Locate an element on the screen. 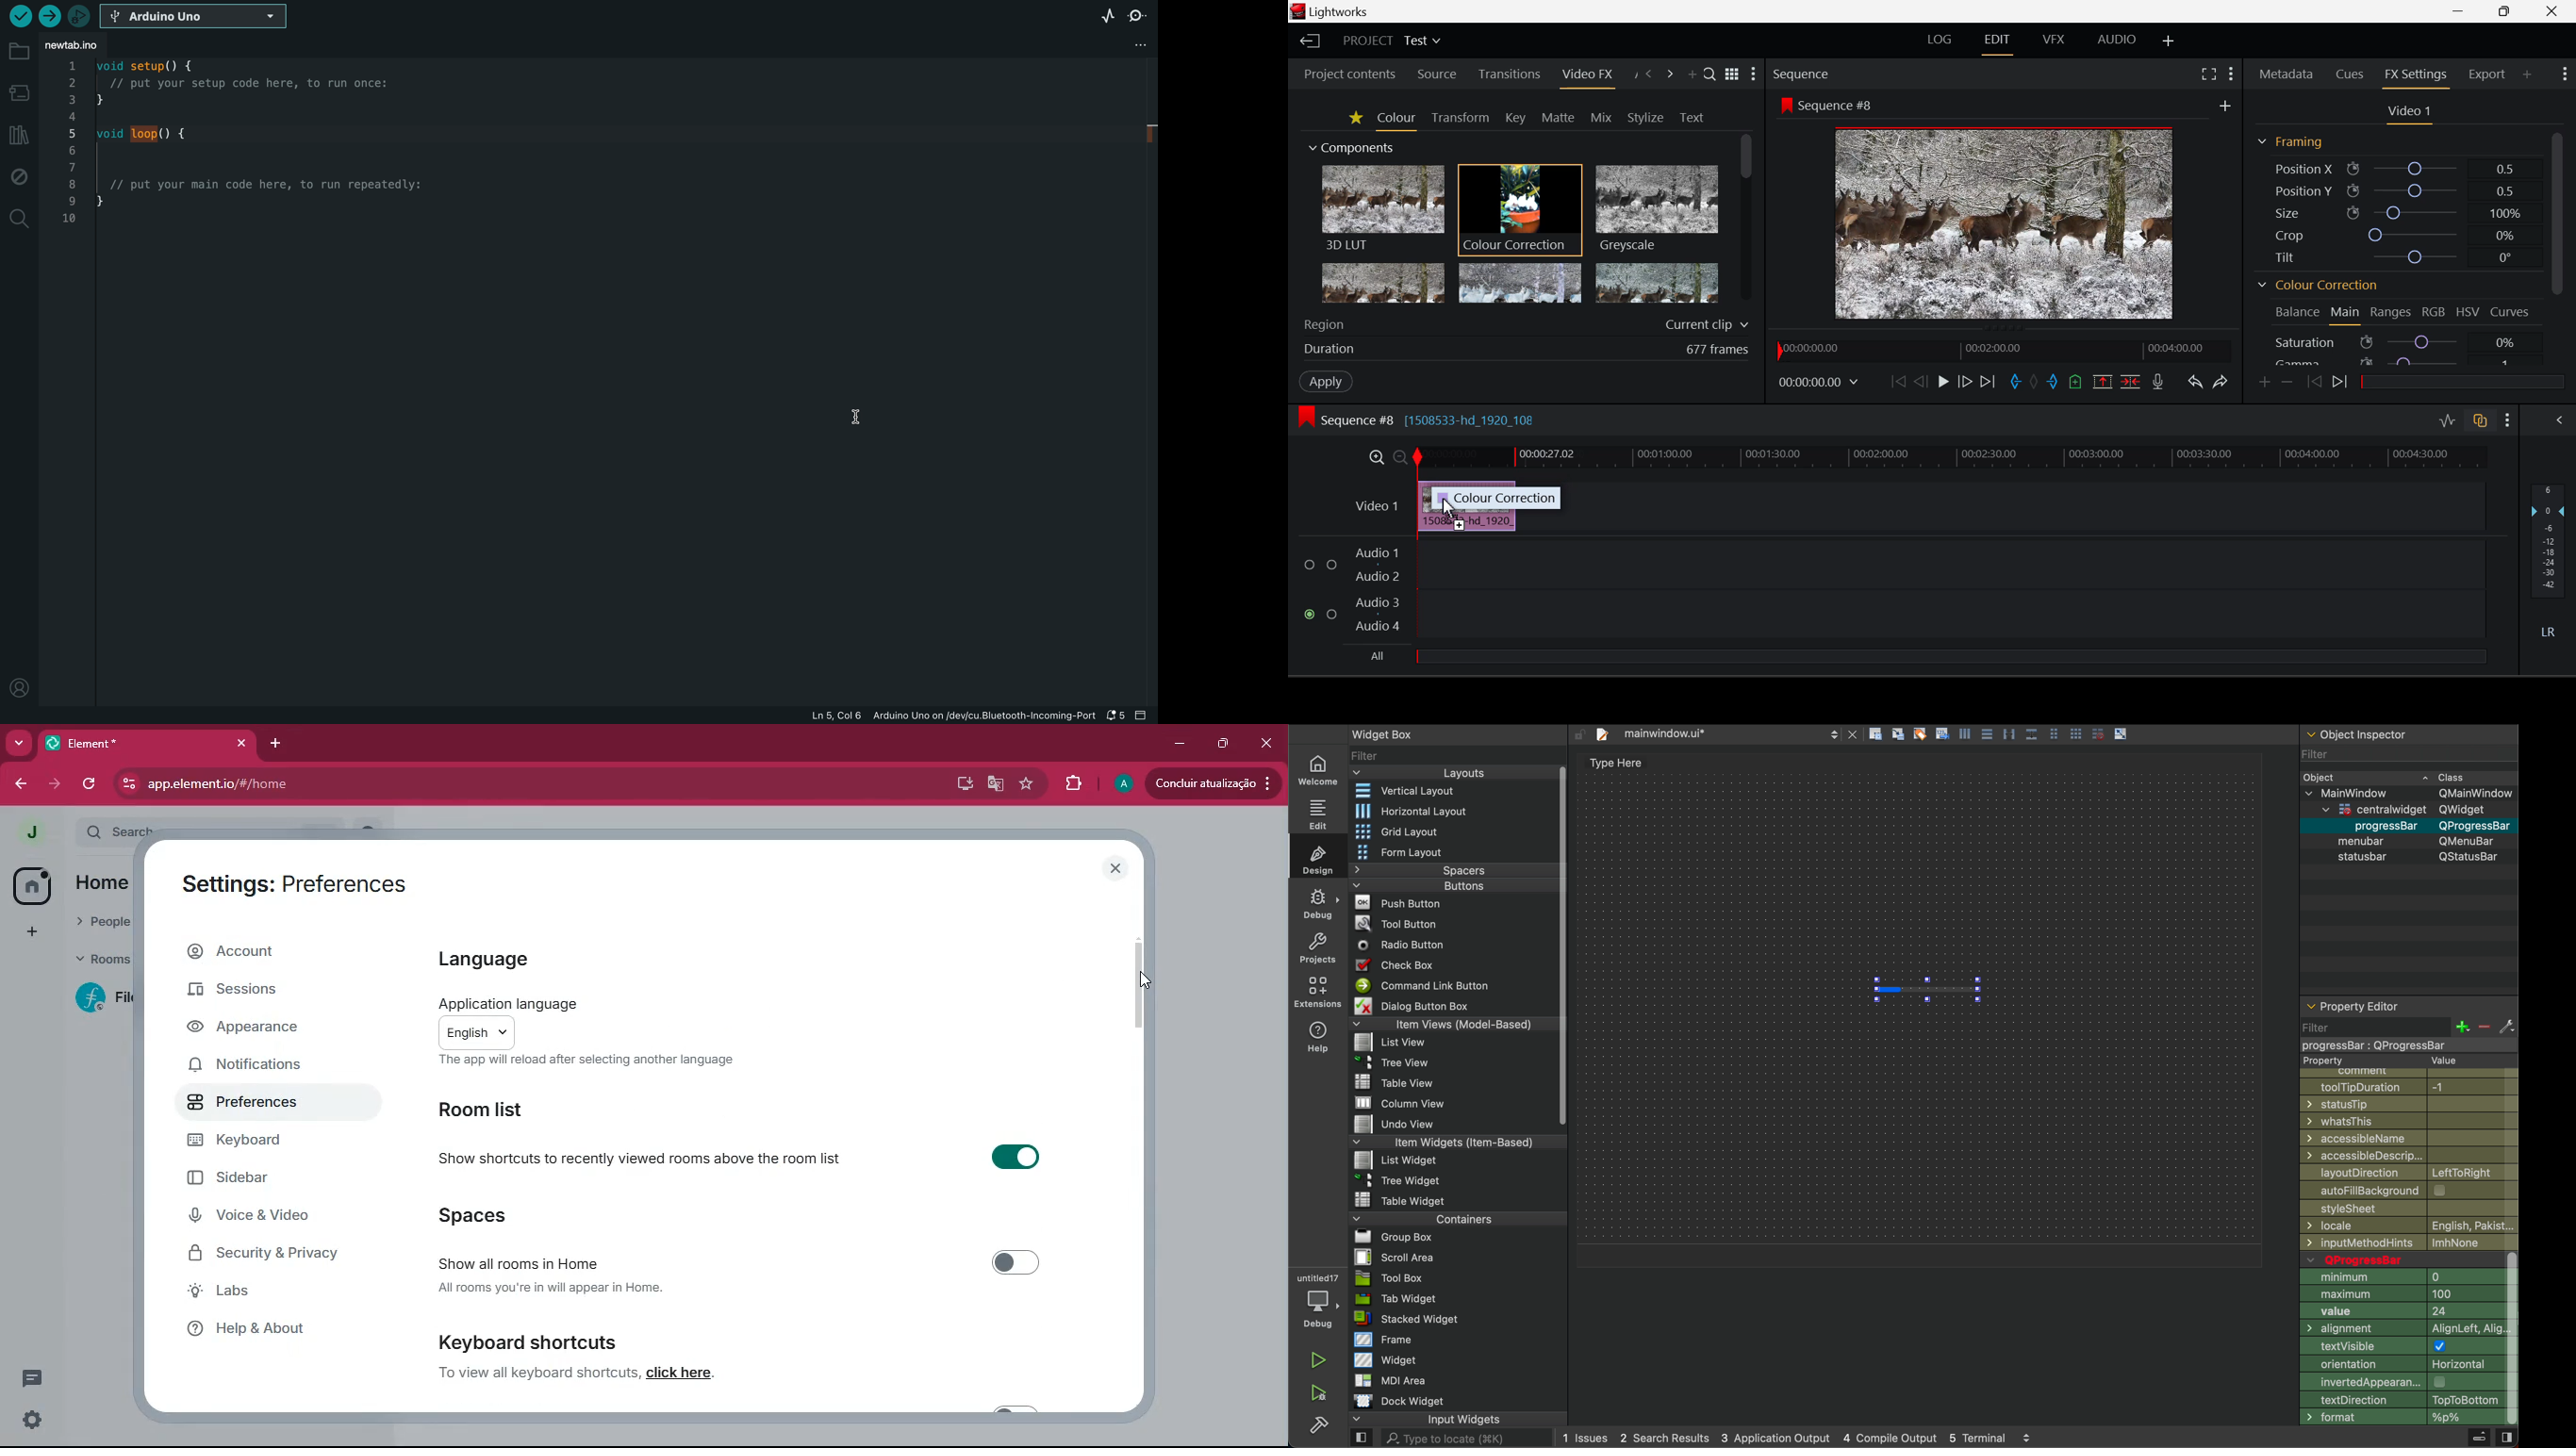  Sequence #8 Editing Section is located at coordinates (1414, 420).